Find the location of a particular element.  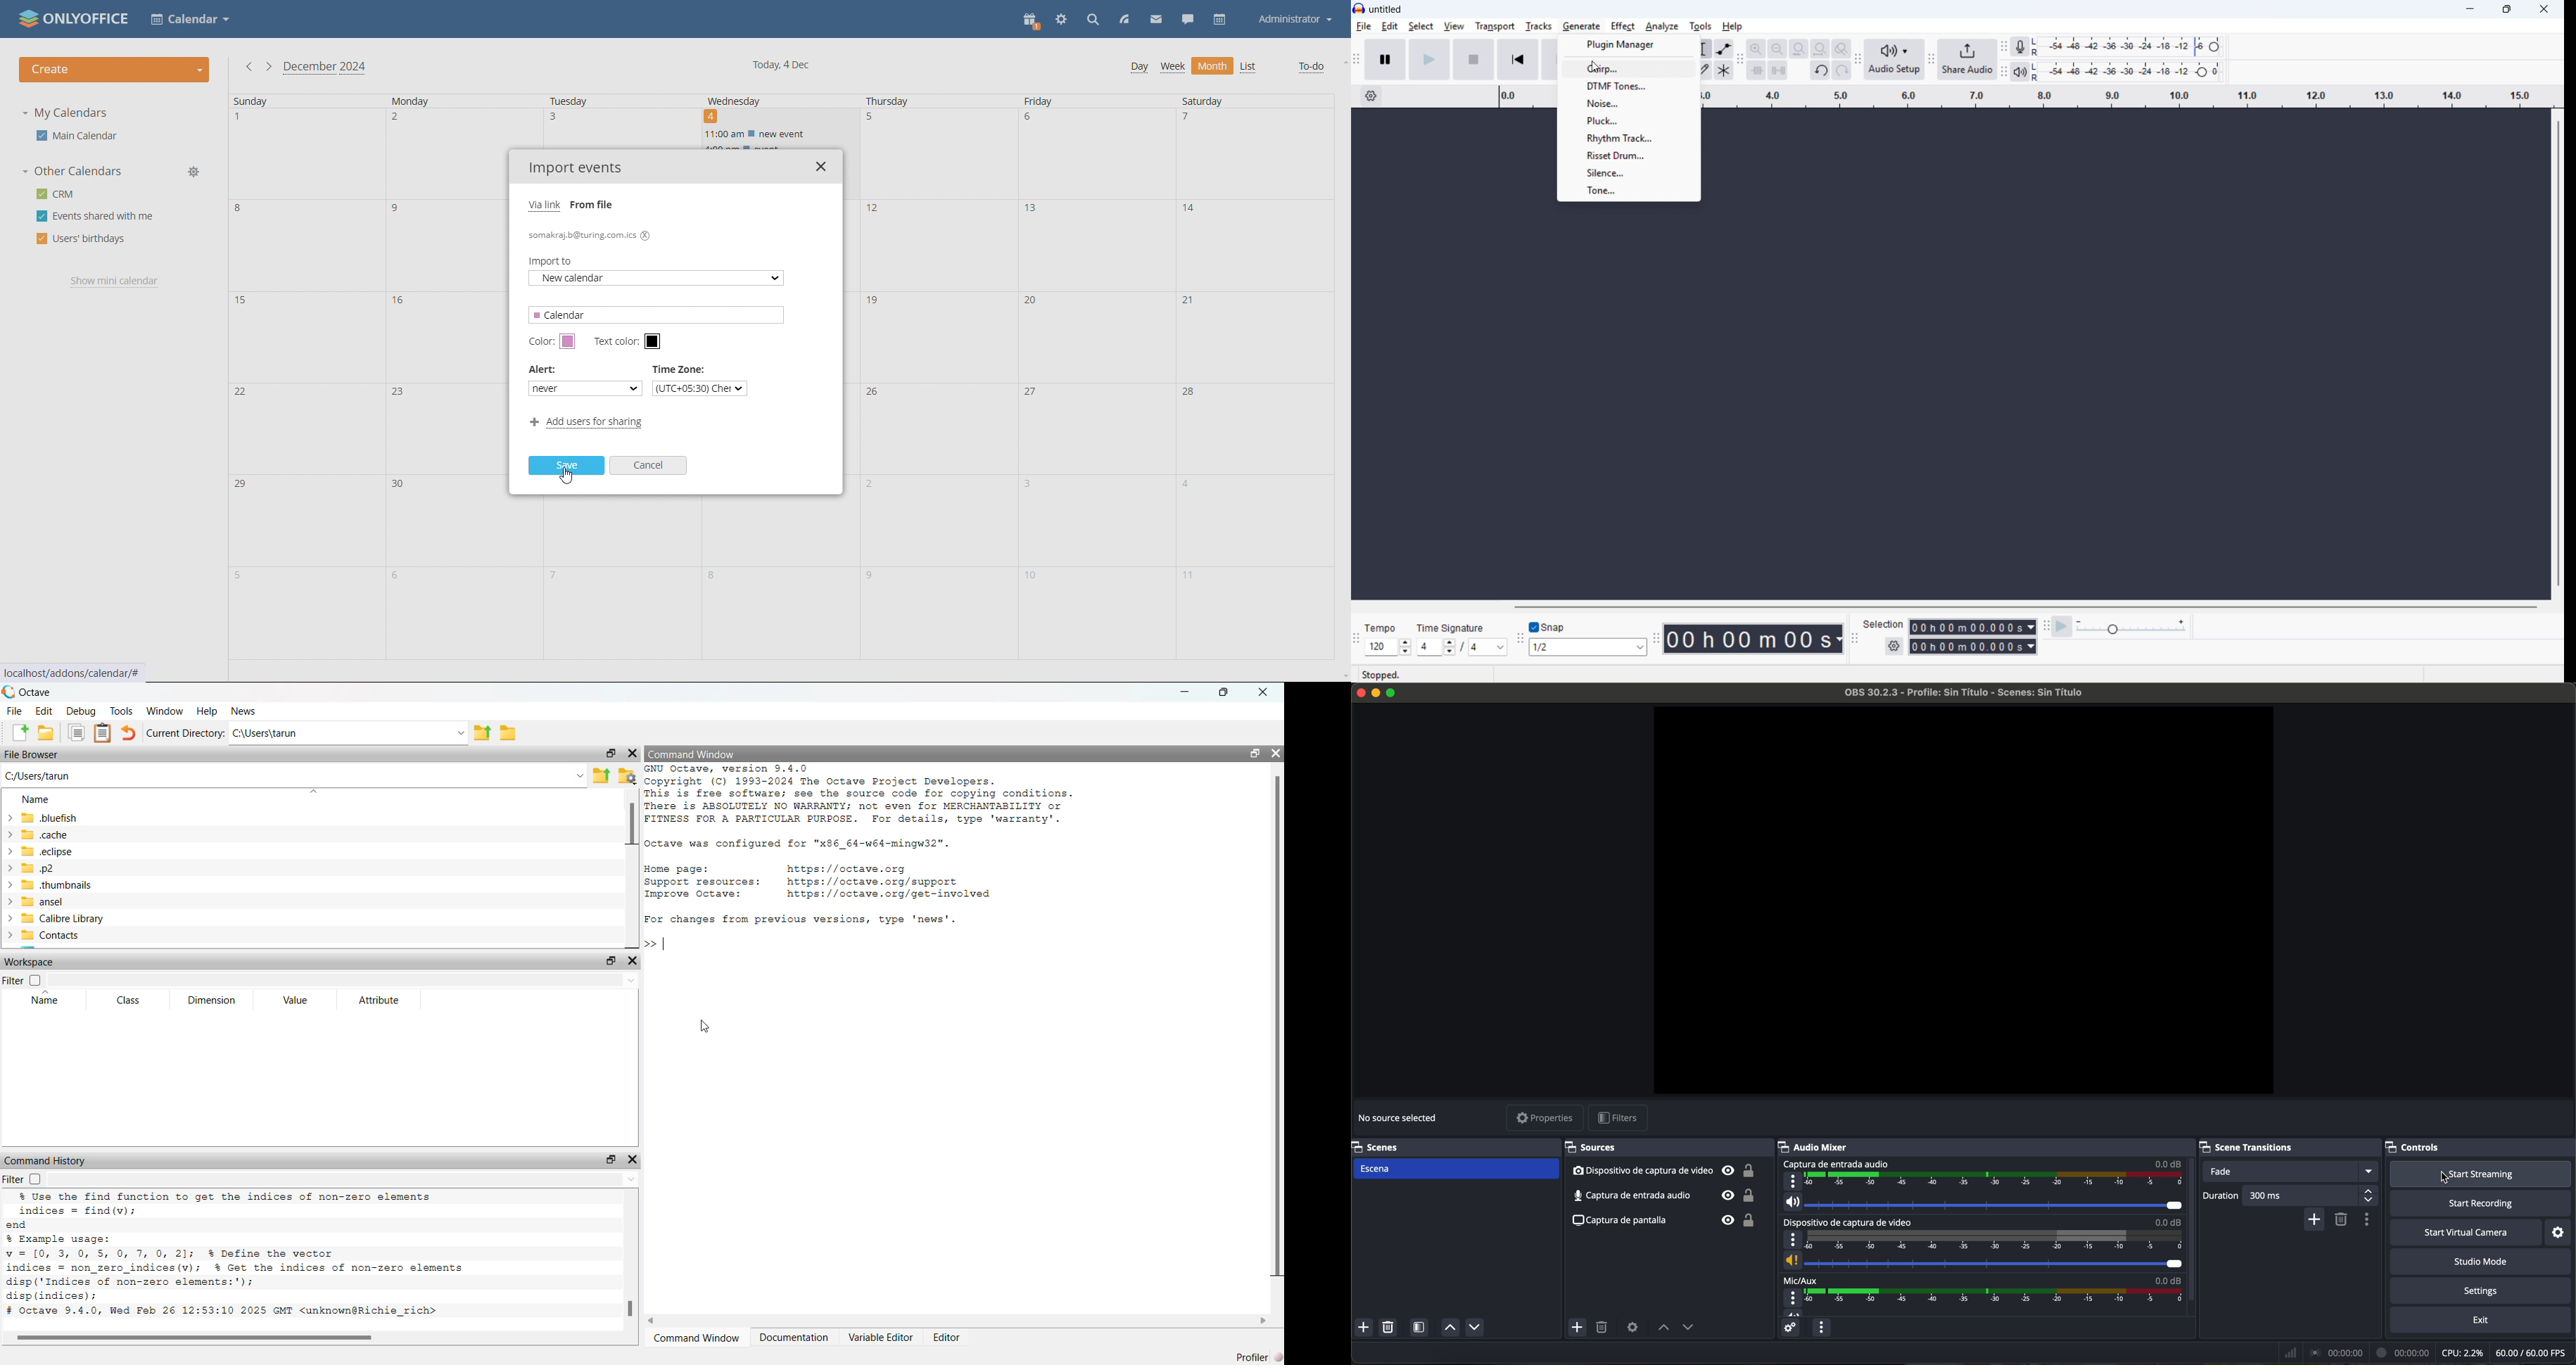

Toggle zoom  is located at coordinates (1841, 49).